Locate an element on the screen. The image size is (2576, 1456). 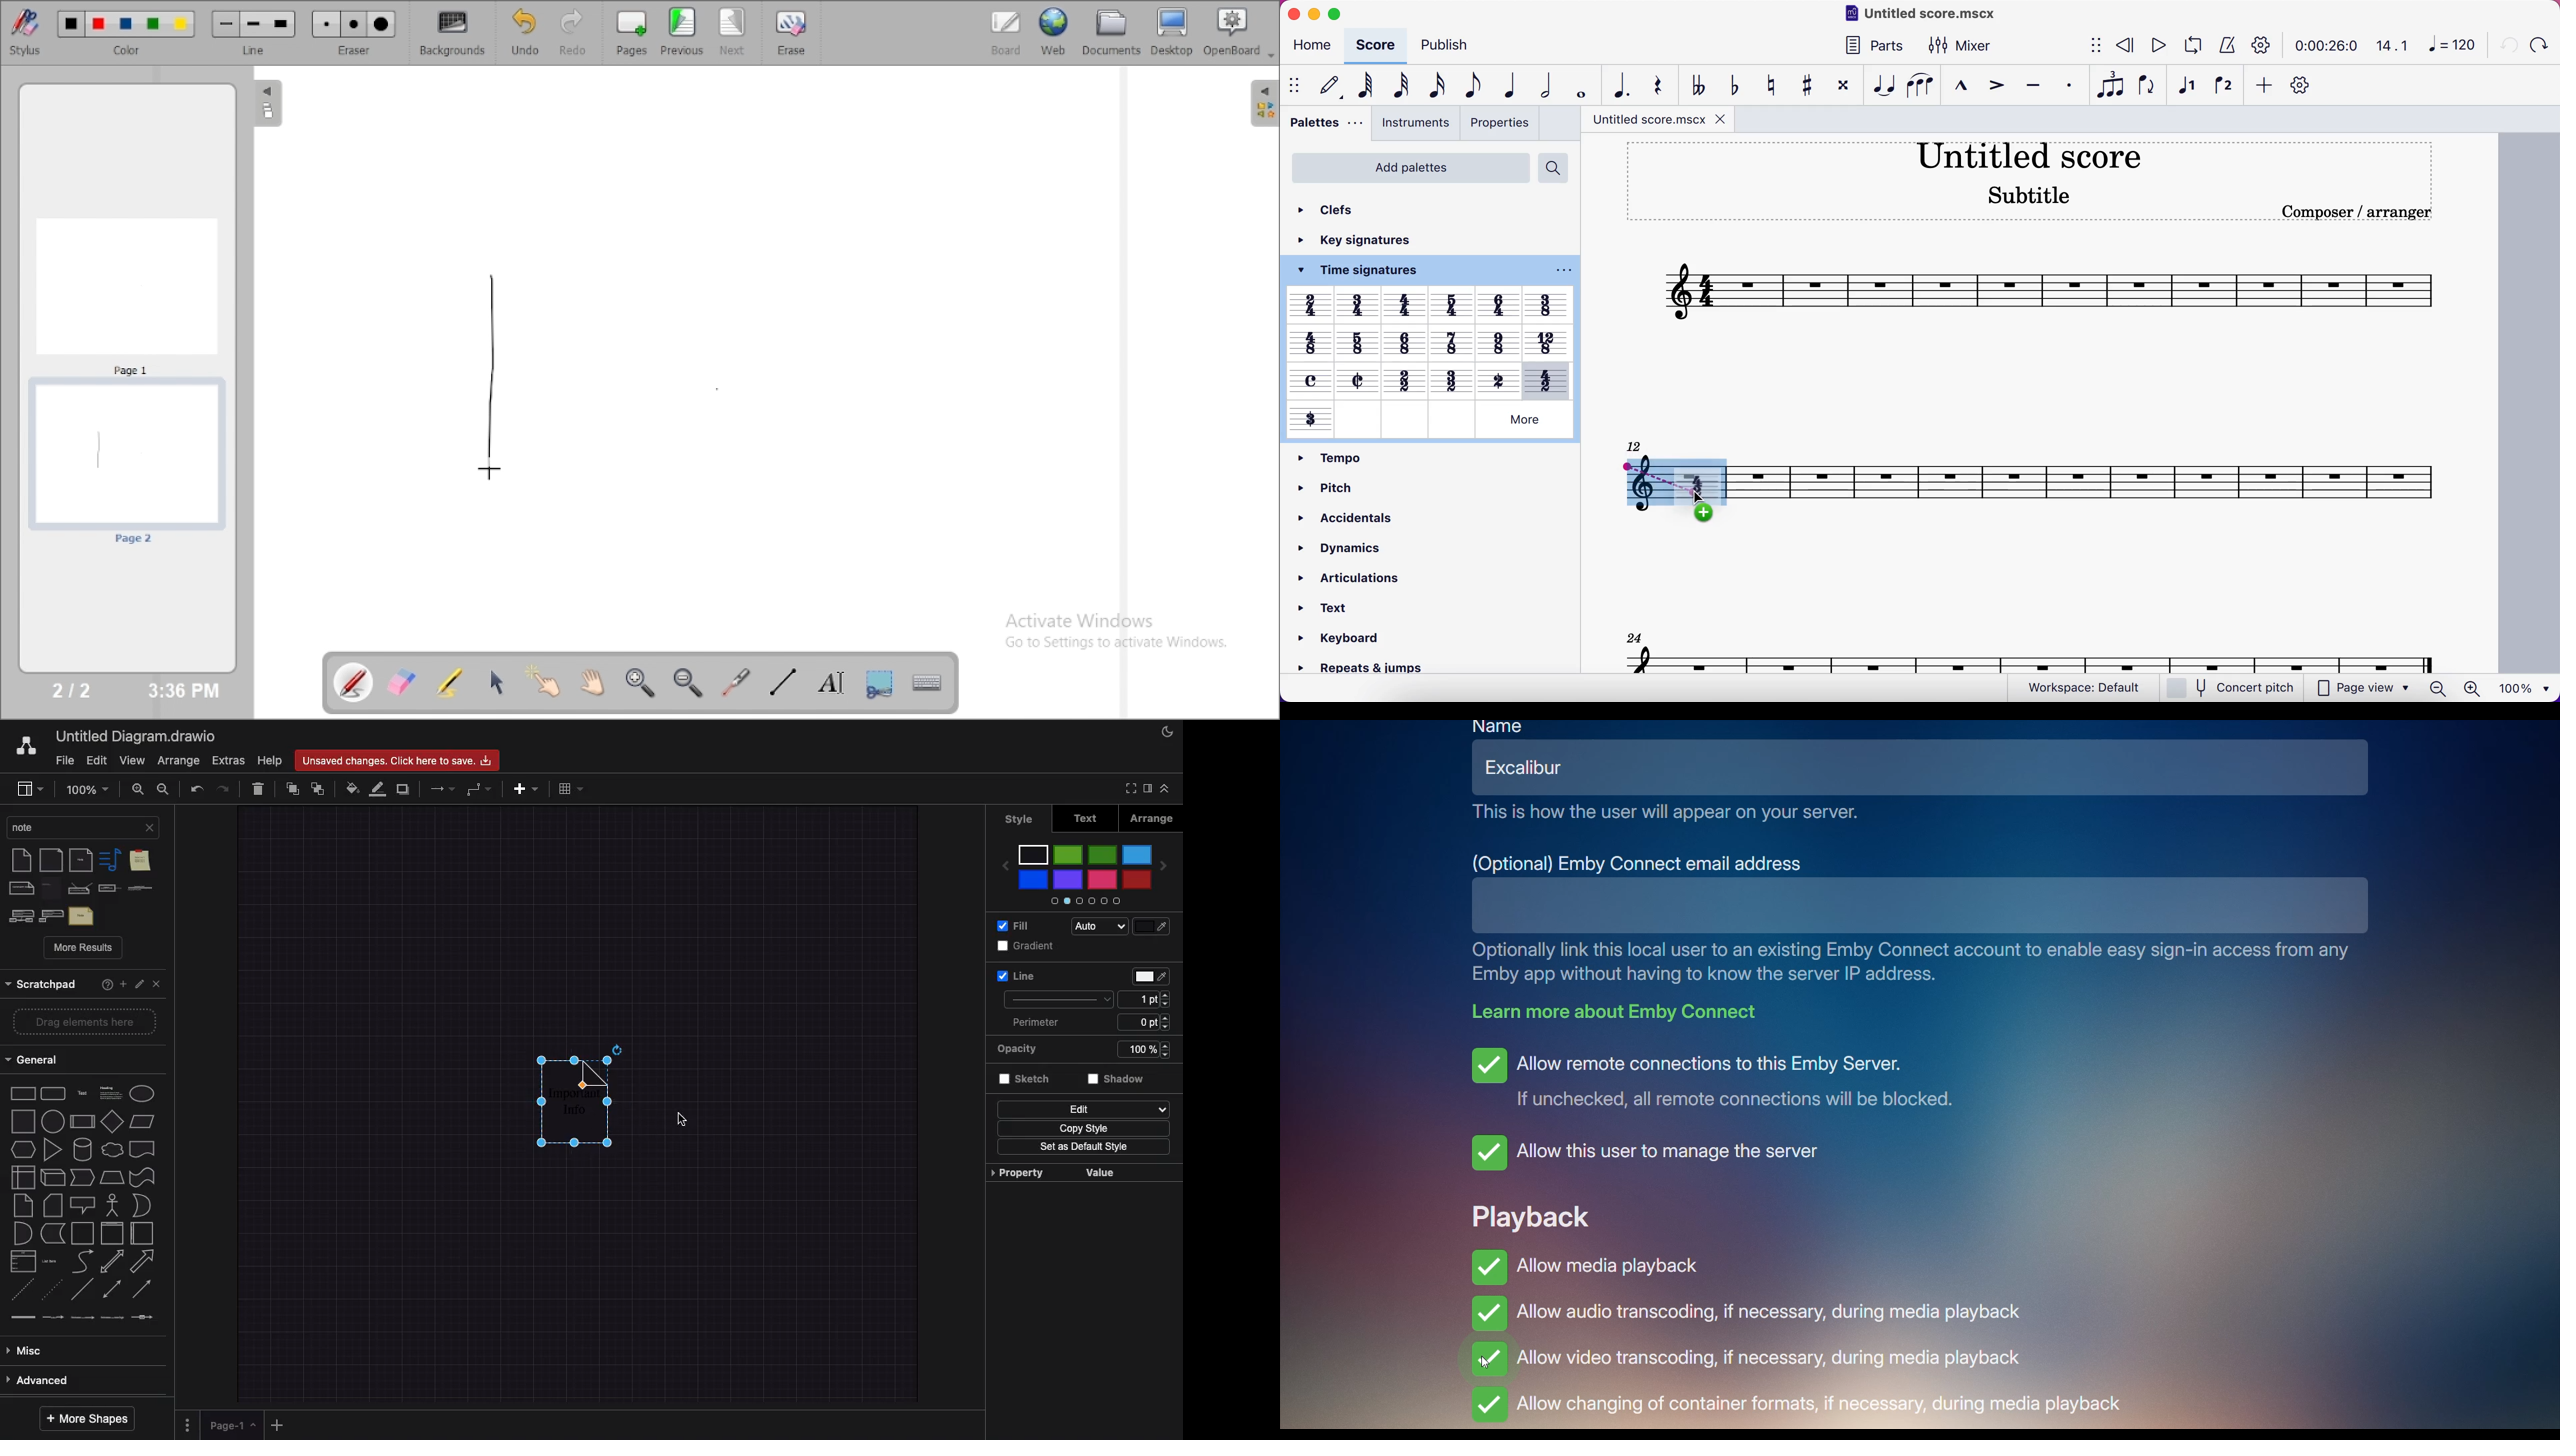
zoom in is located at coordinates (639, 683).